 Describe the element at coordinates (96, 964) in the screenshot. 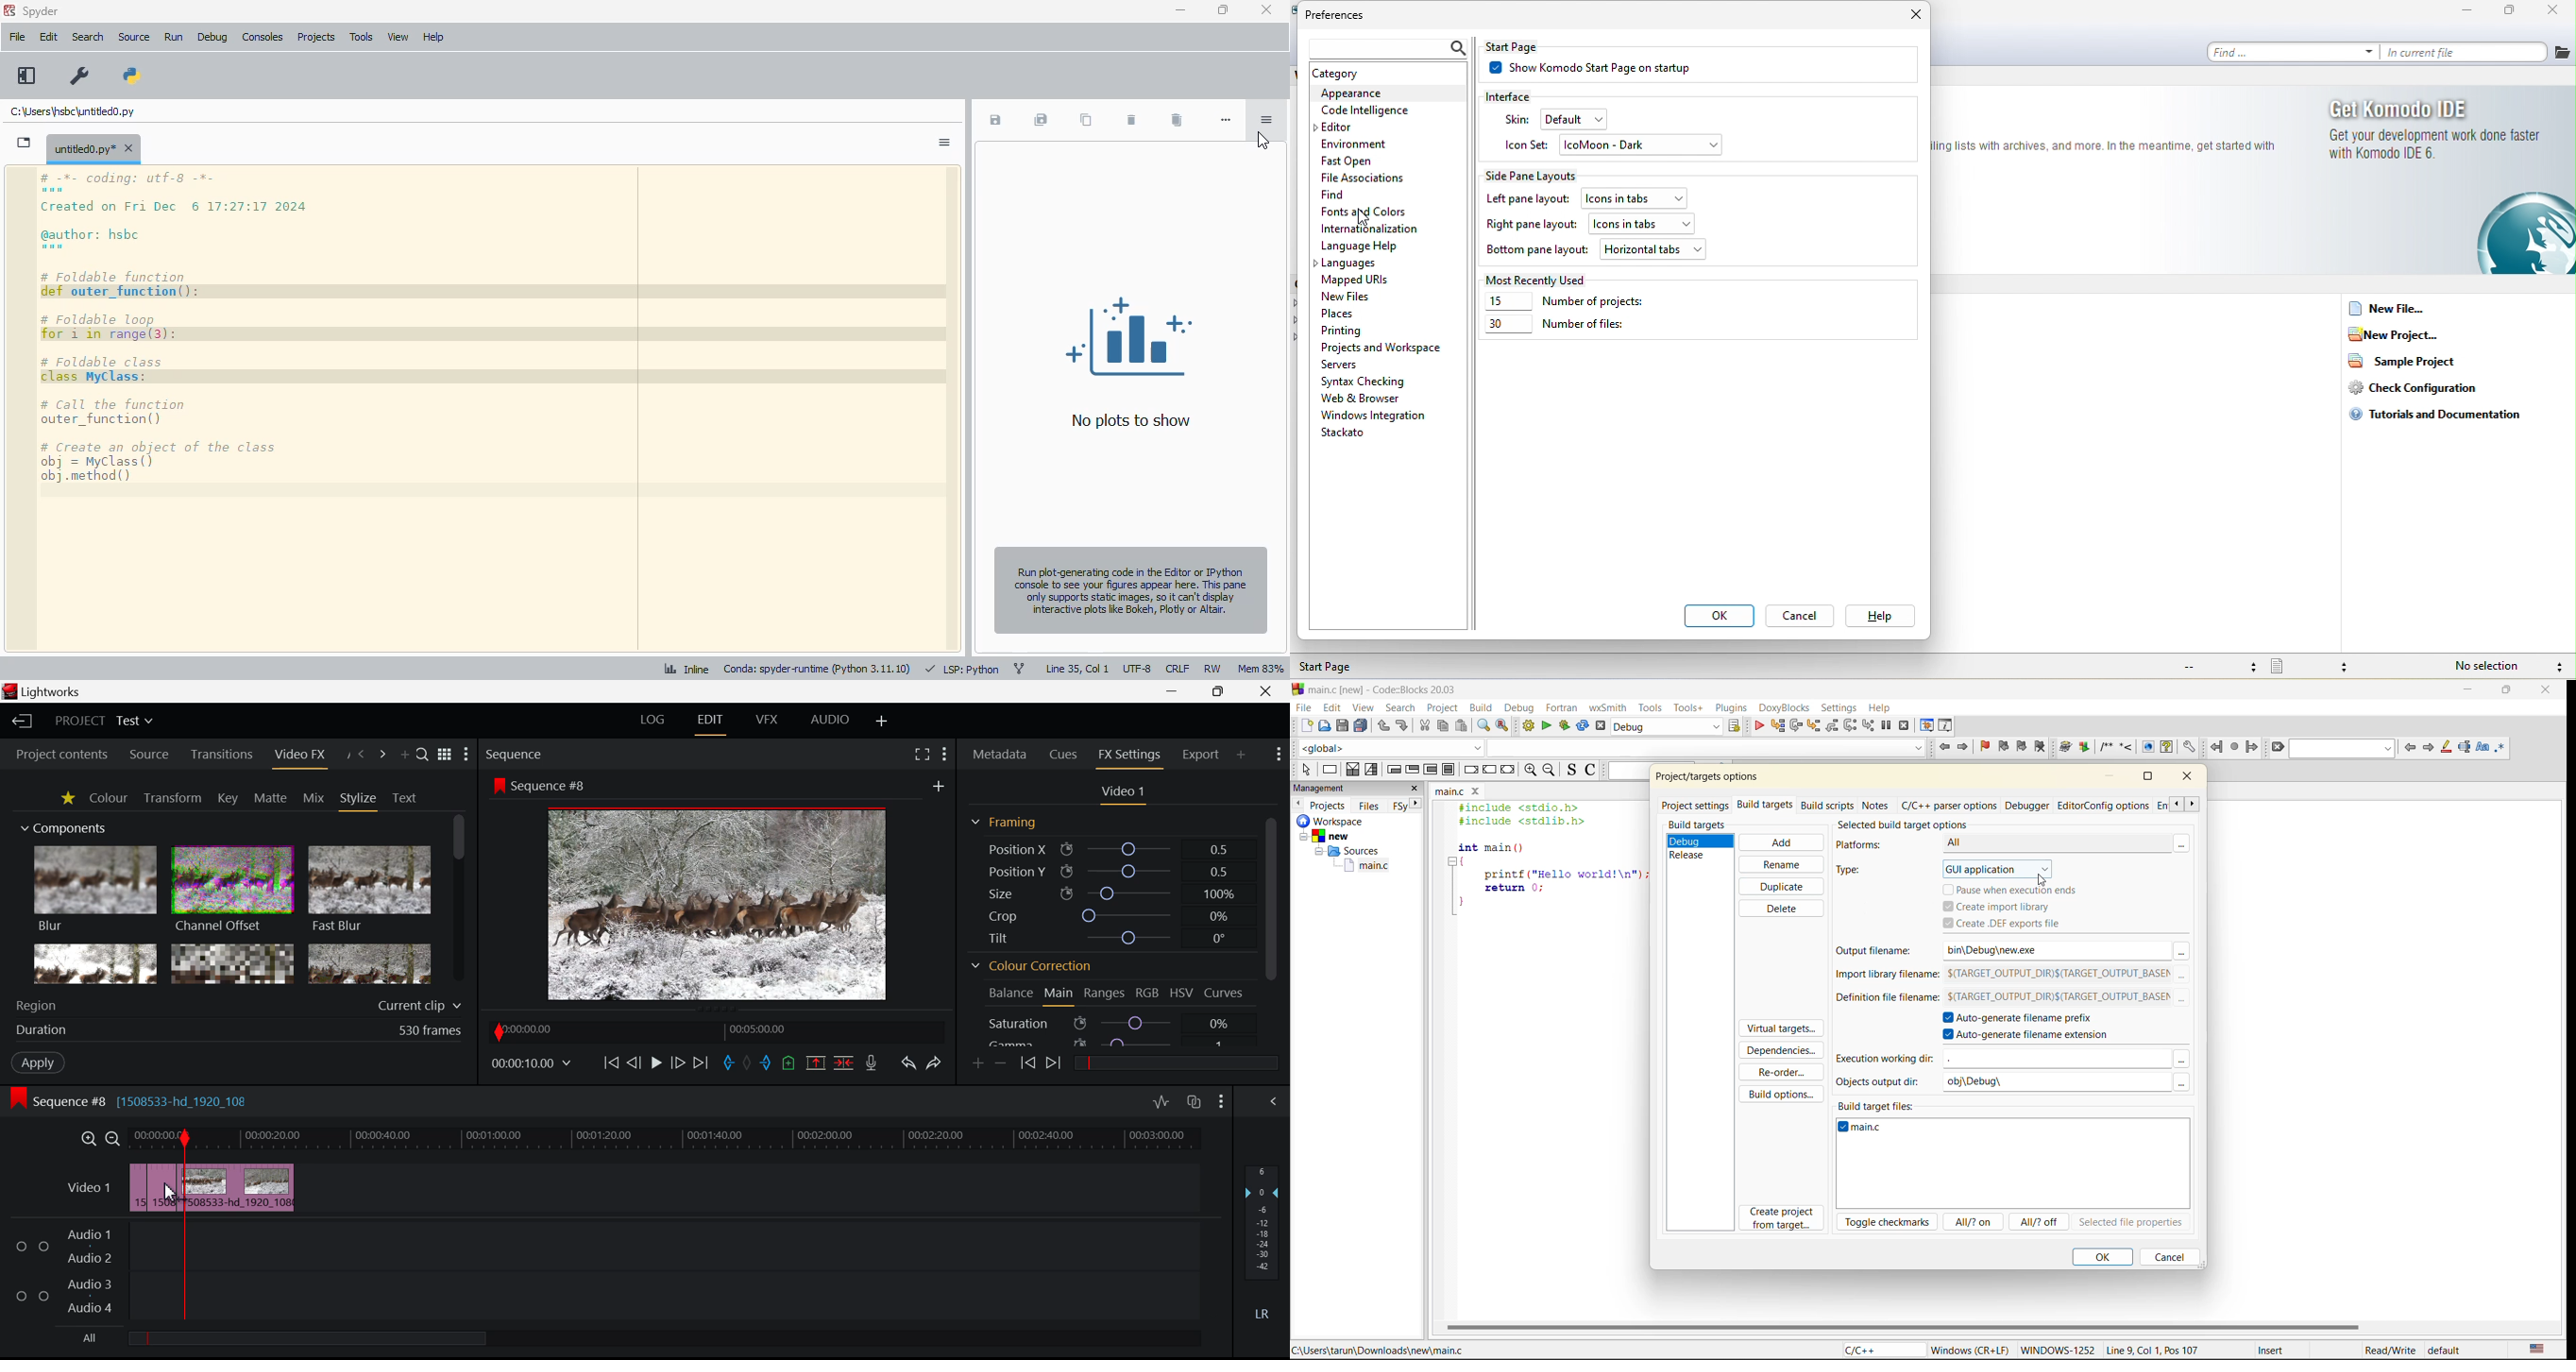

I see `Glow` at that location.